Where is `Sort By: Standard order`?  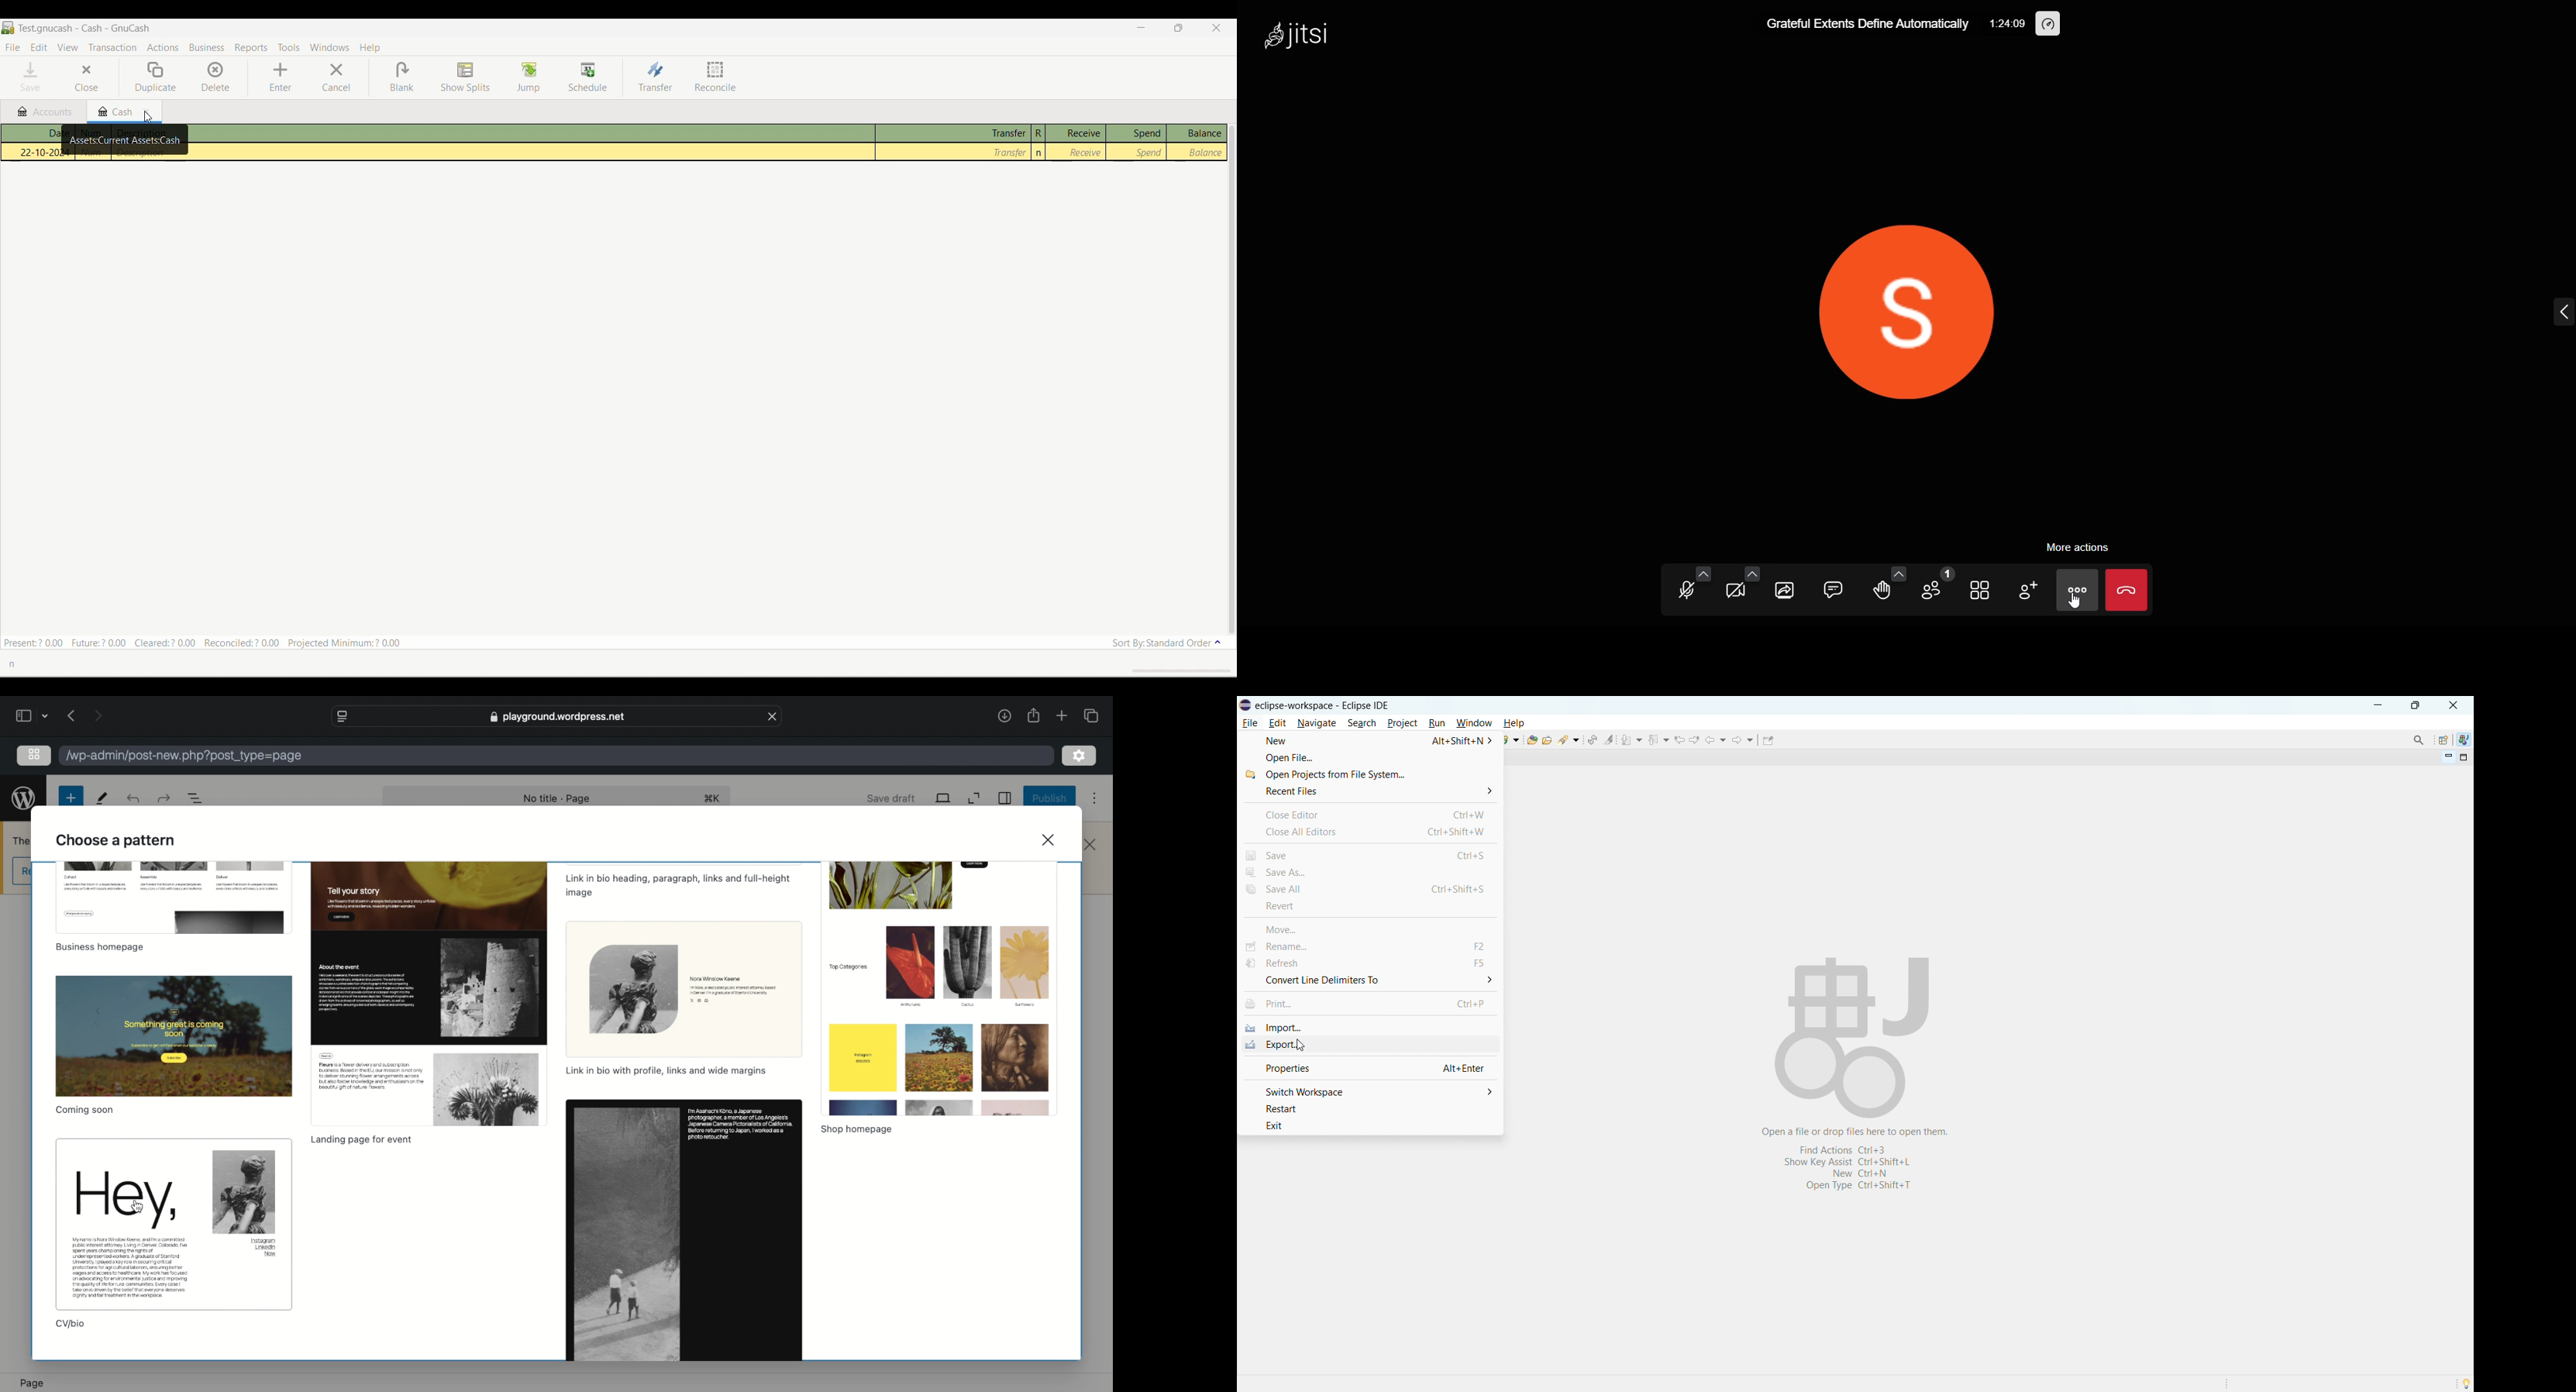 Sort By: Standard order is located at coordinates (1164, 642).